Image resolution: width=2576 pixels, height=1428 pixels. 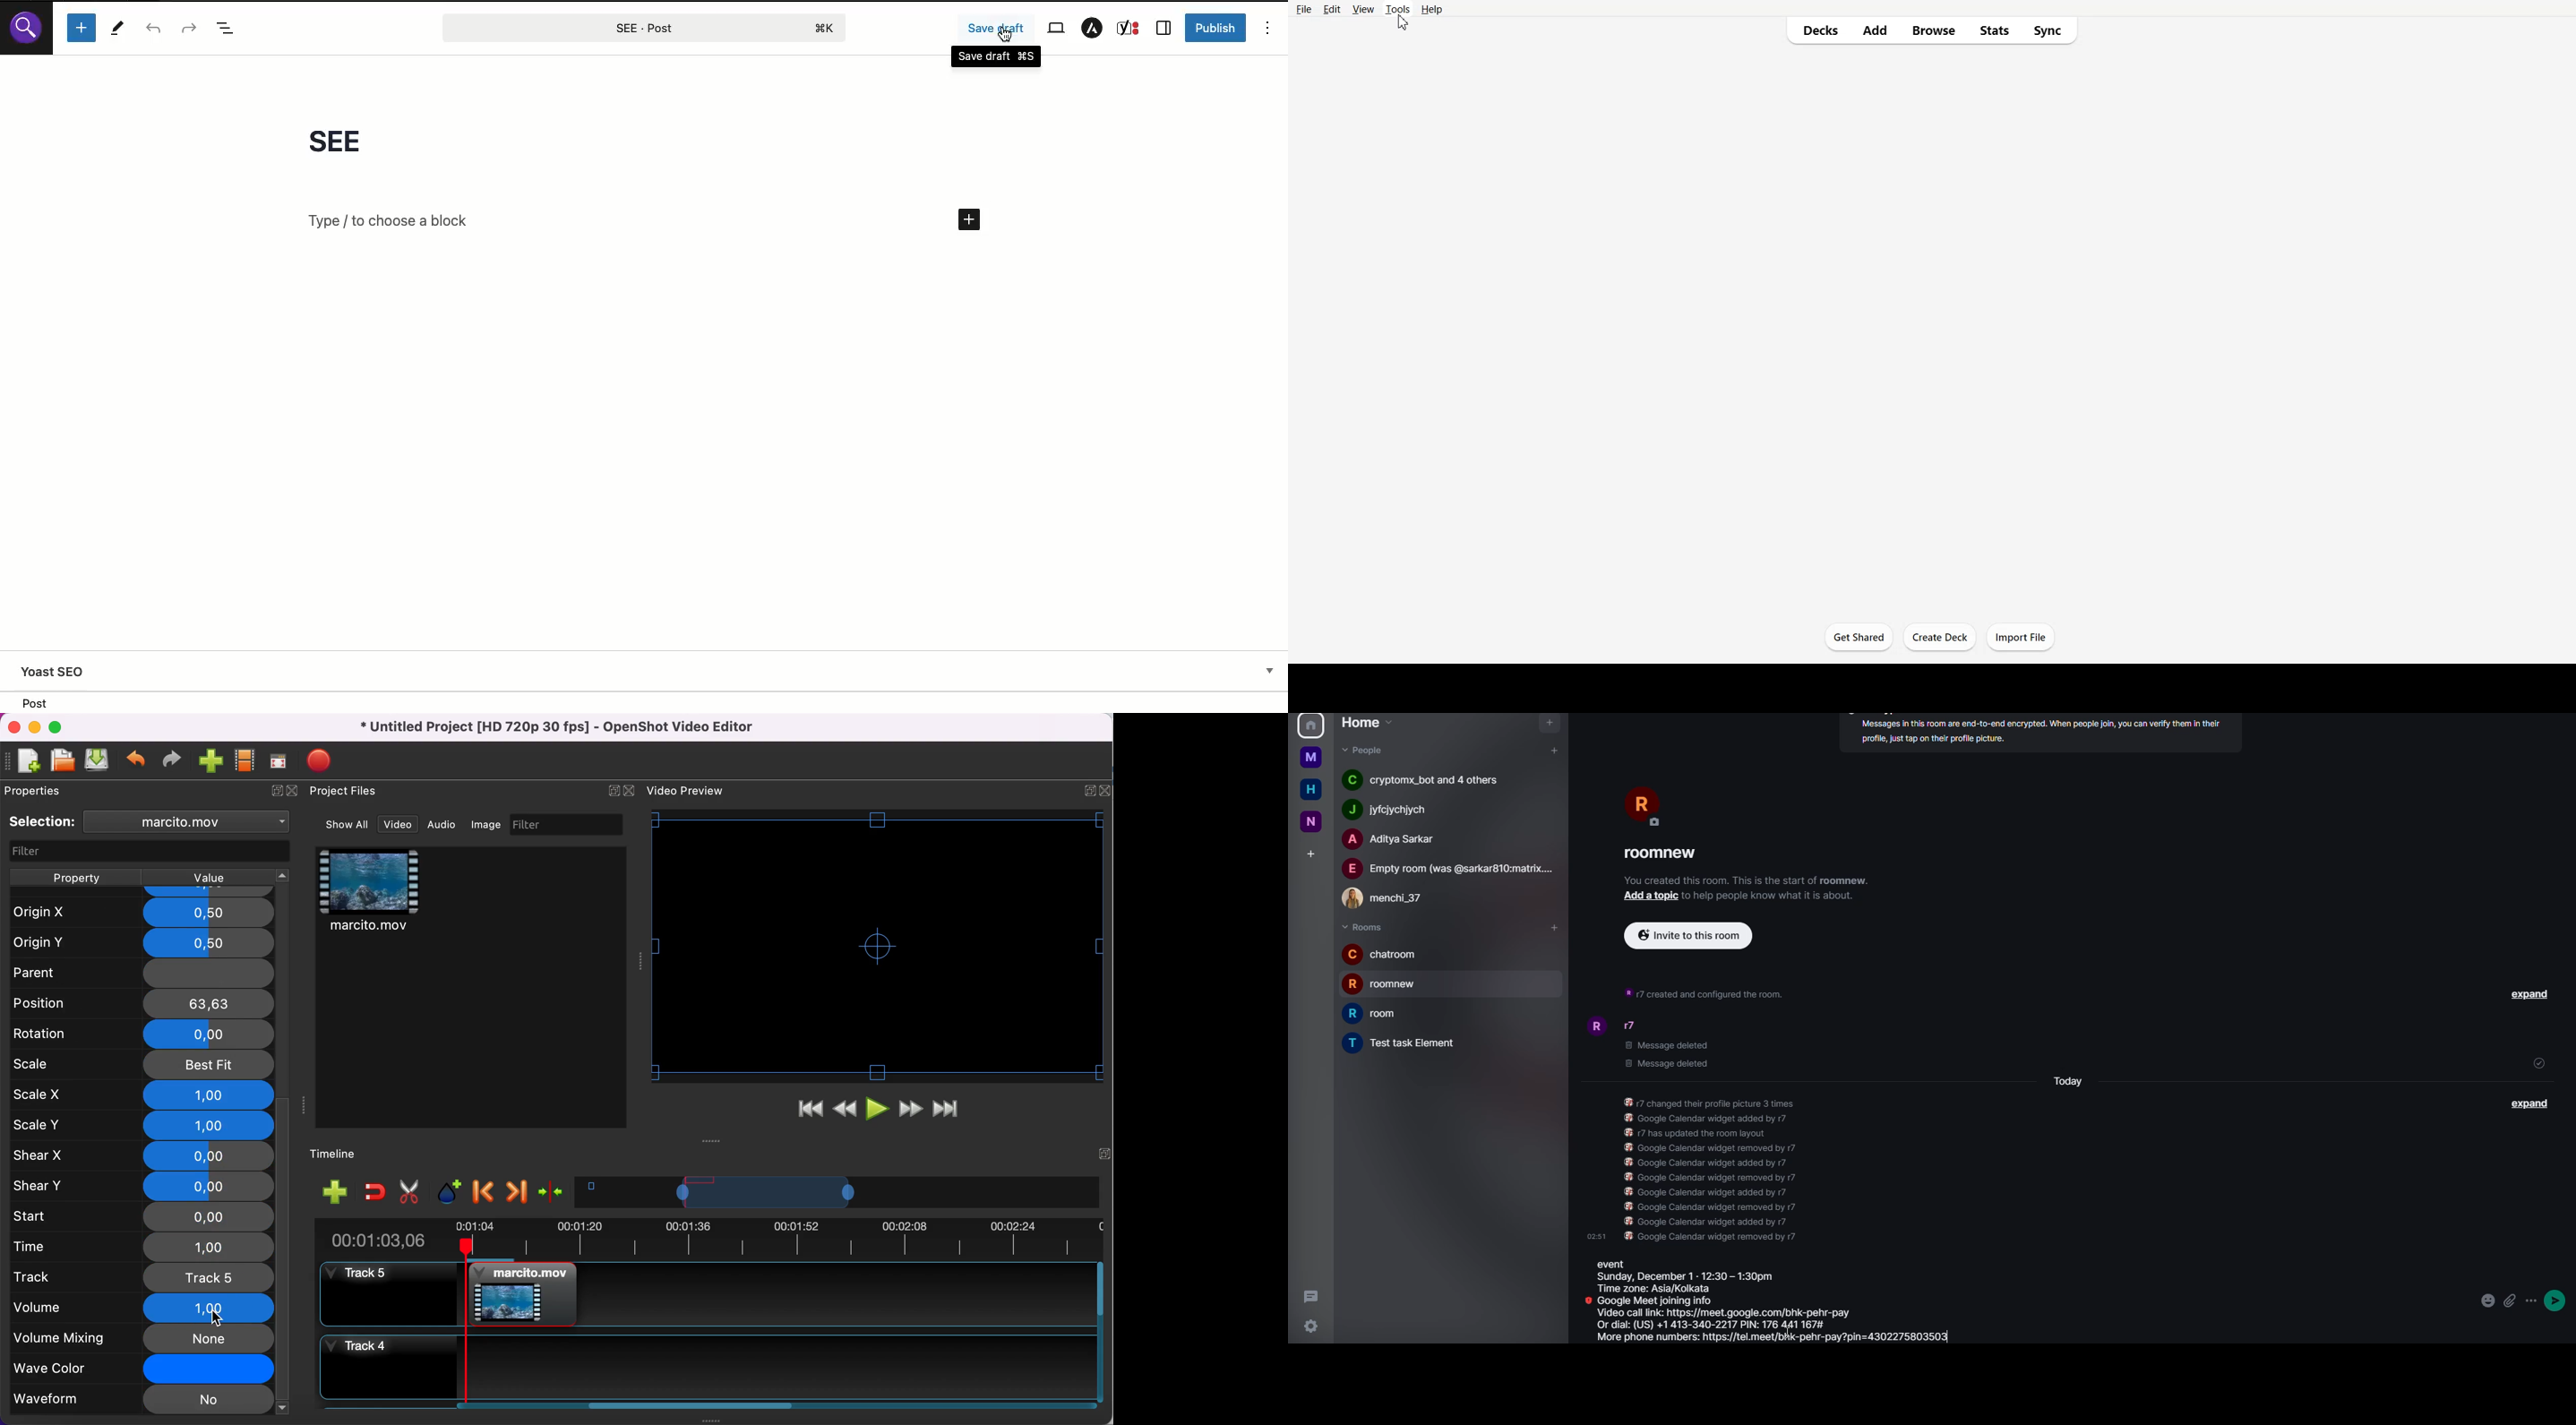 I want to click on Expand/Collapse, so click(x=614, y=791).